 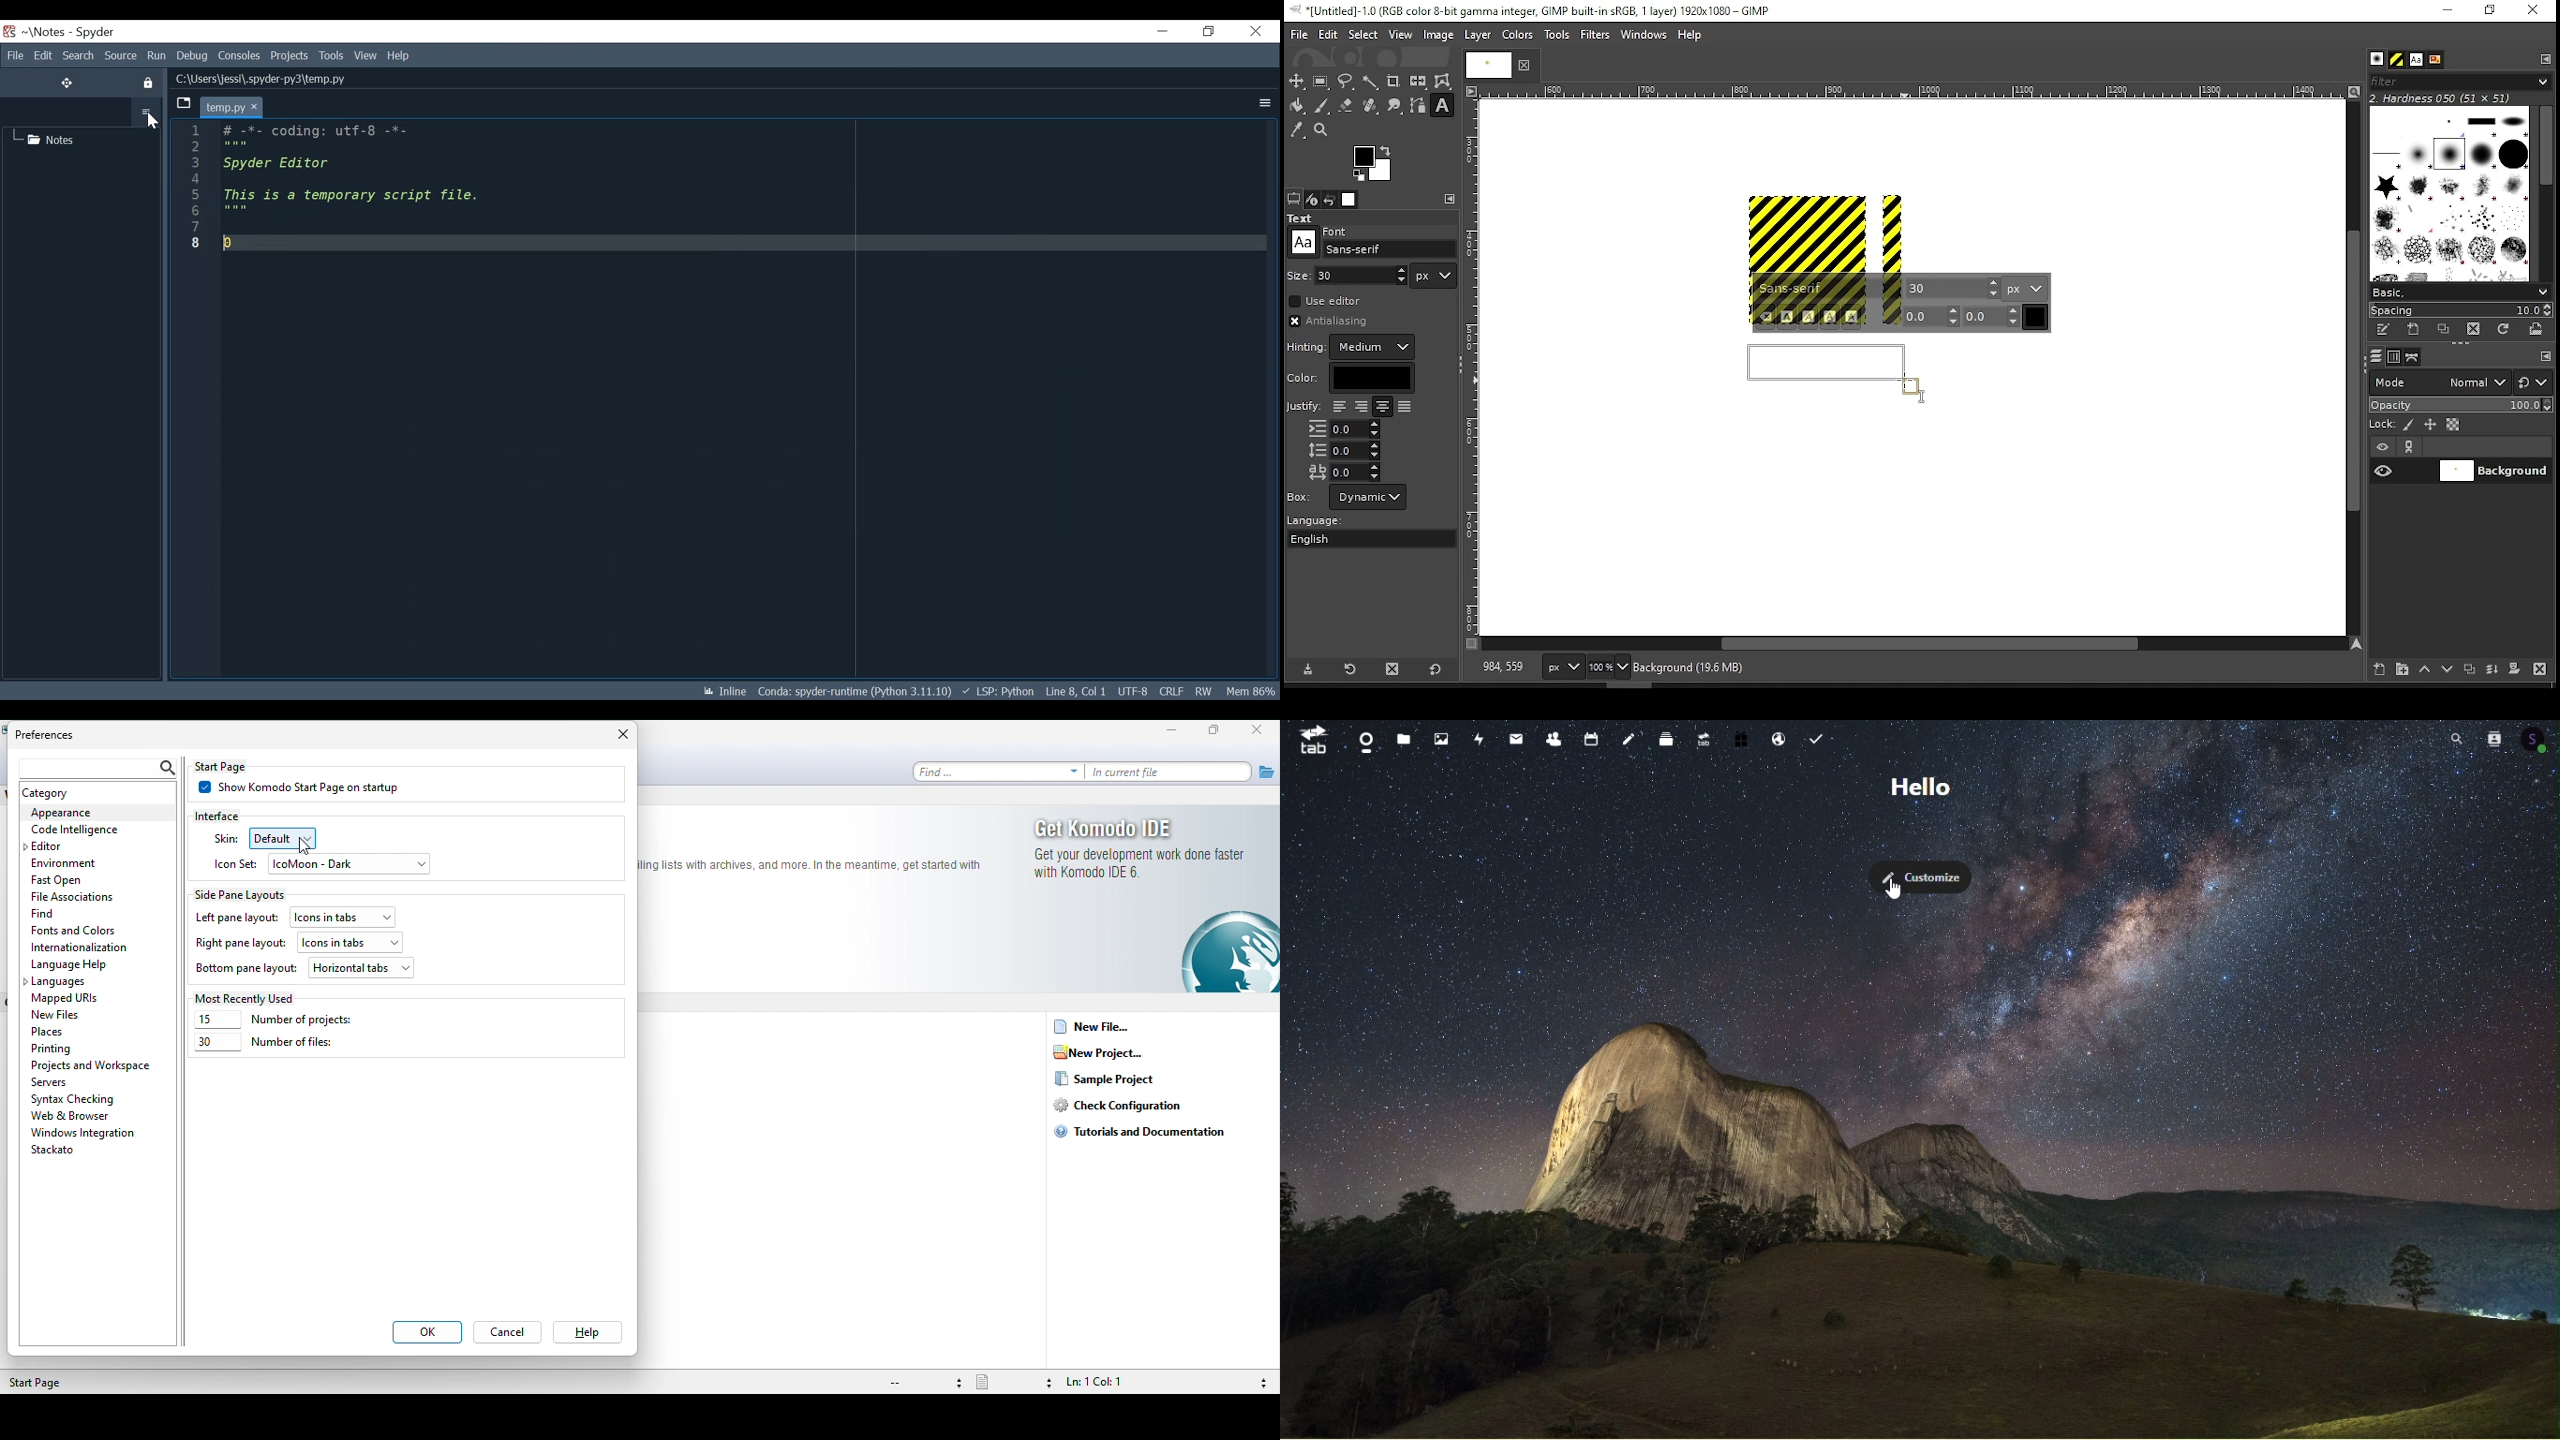 What do you see at coordinates (1915, 788) in the screenshot?
I see `hello` at bounding box center [1915, 788].